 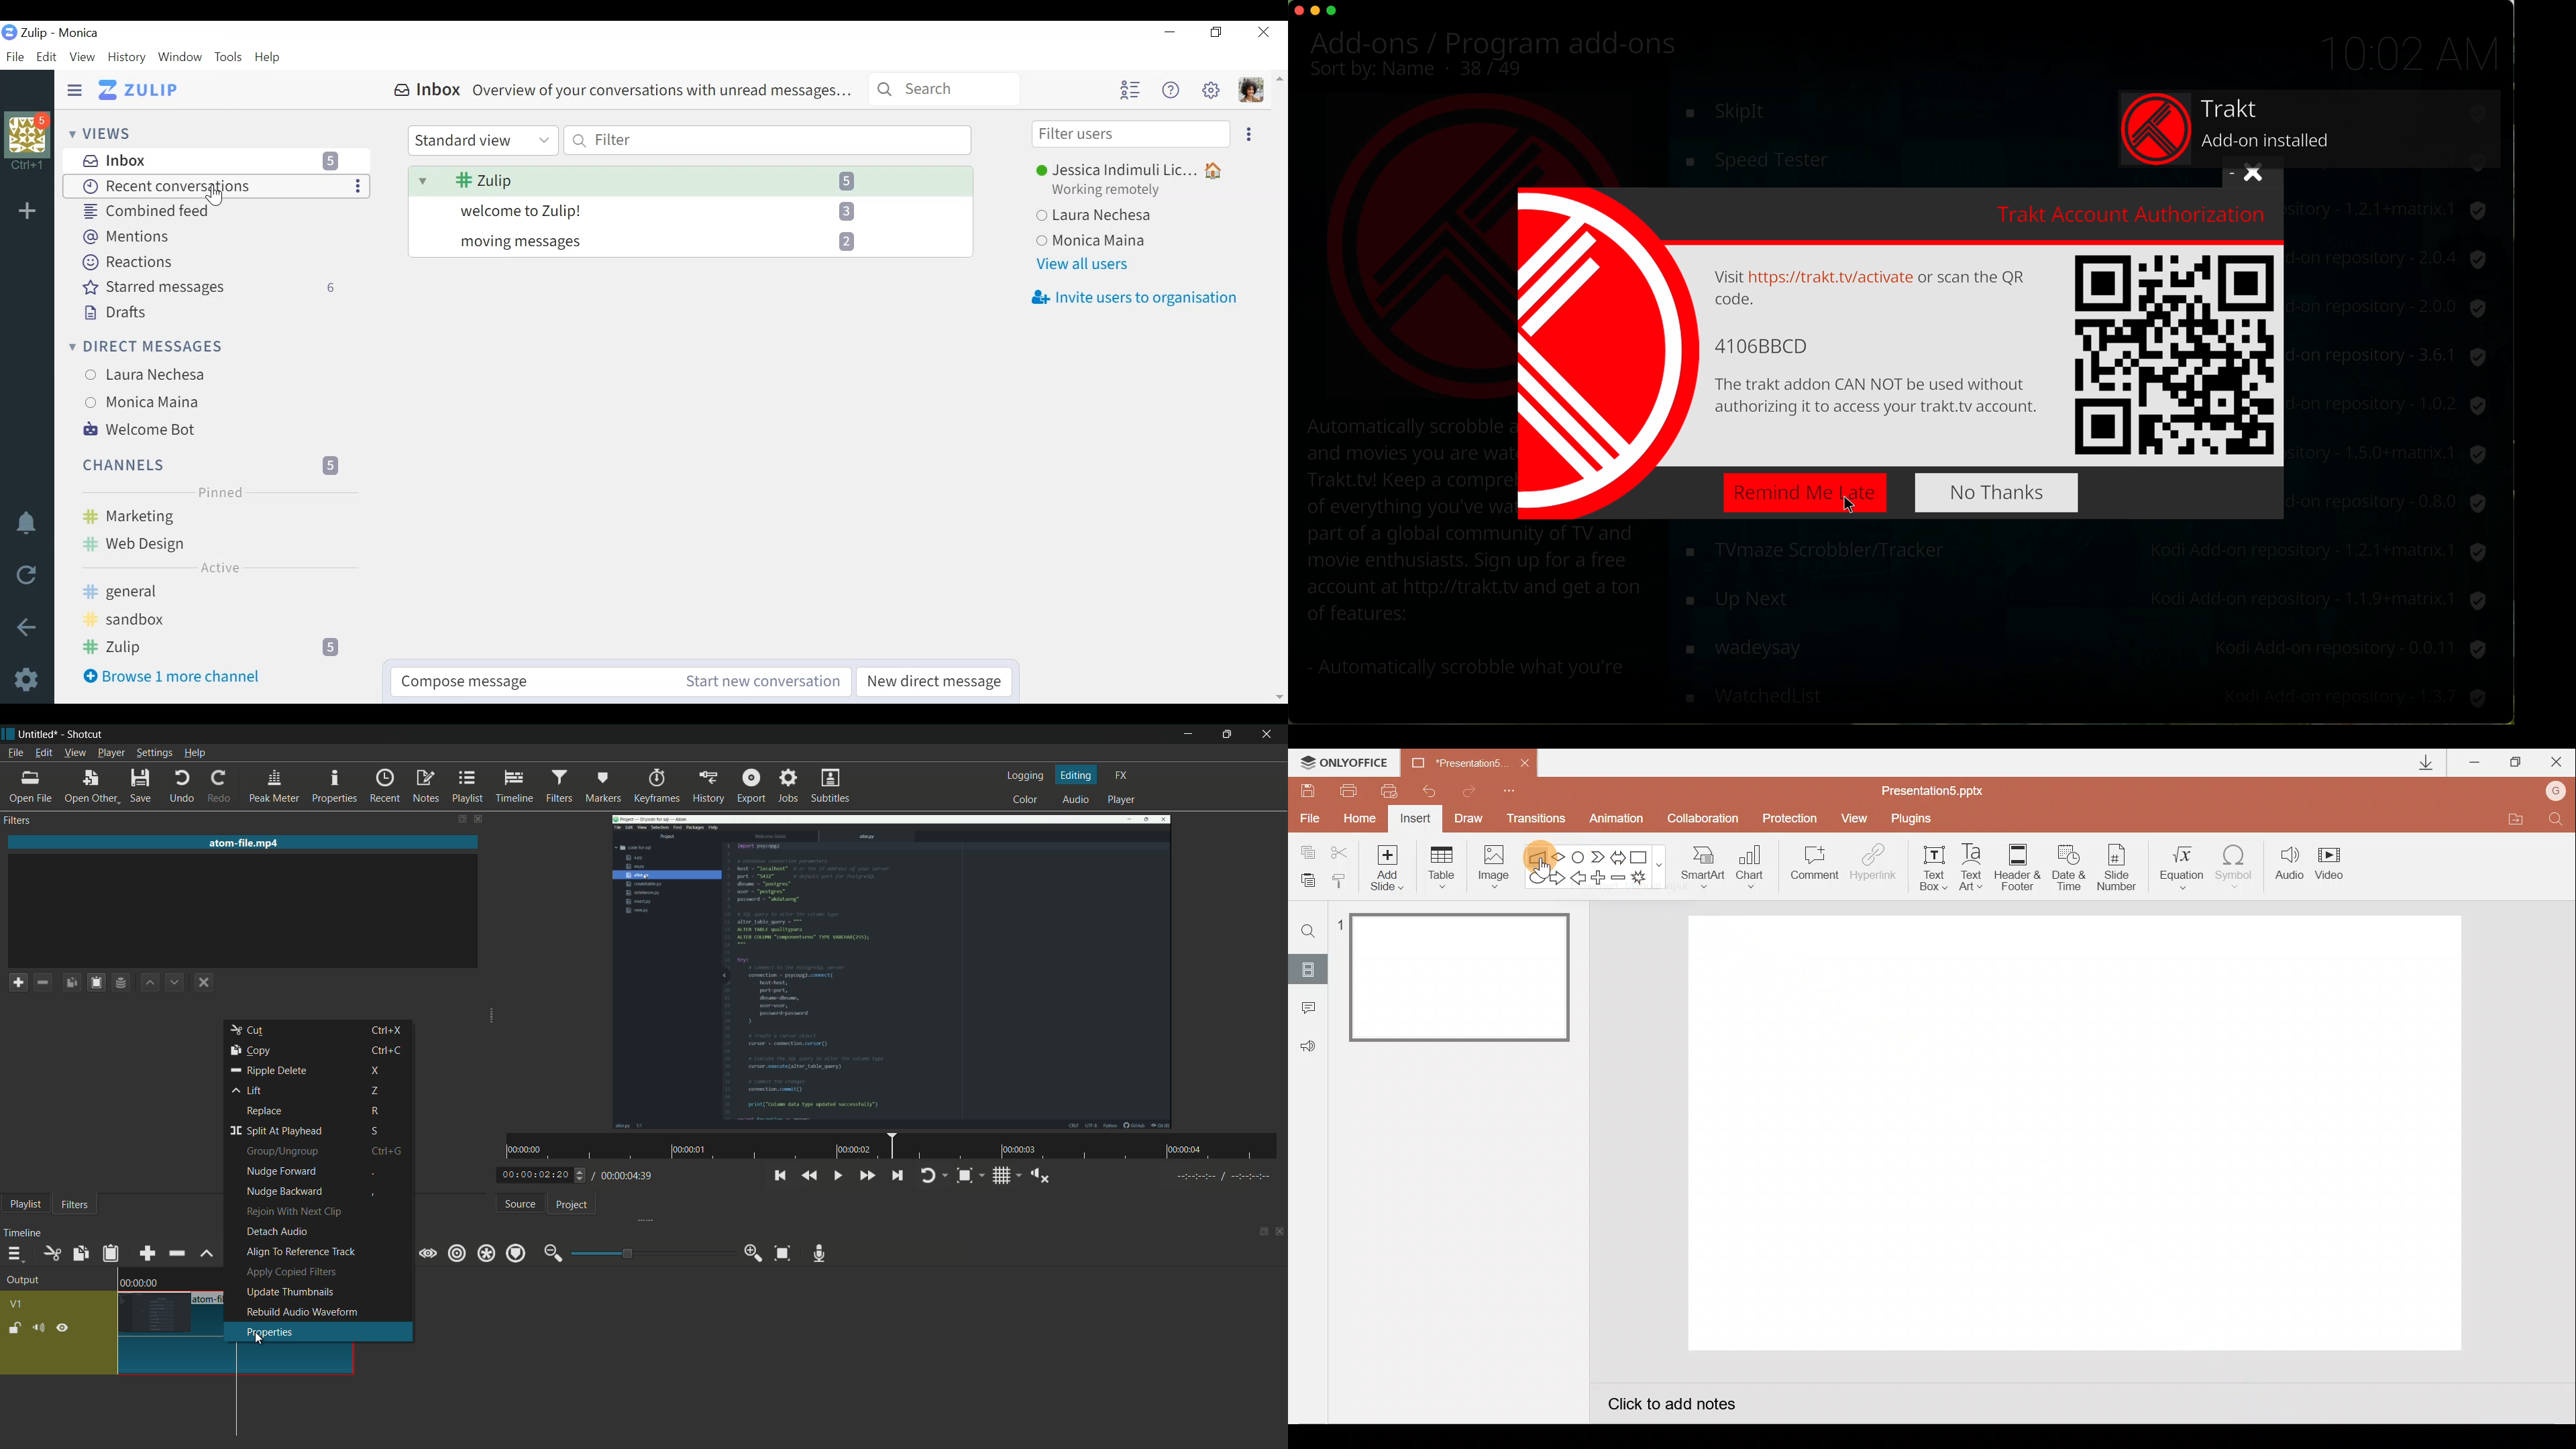 I want to click on Marketing, so click(x=211, y=515).